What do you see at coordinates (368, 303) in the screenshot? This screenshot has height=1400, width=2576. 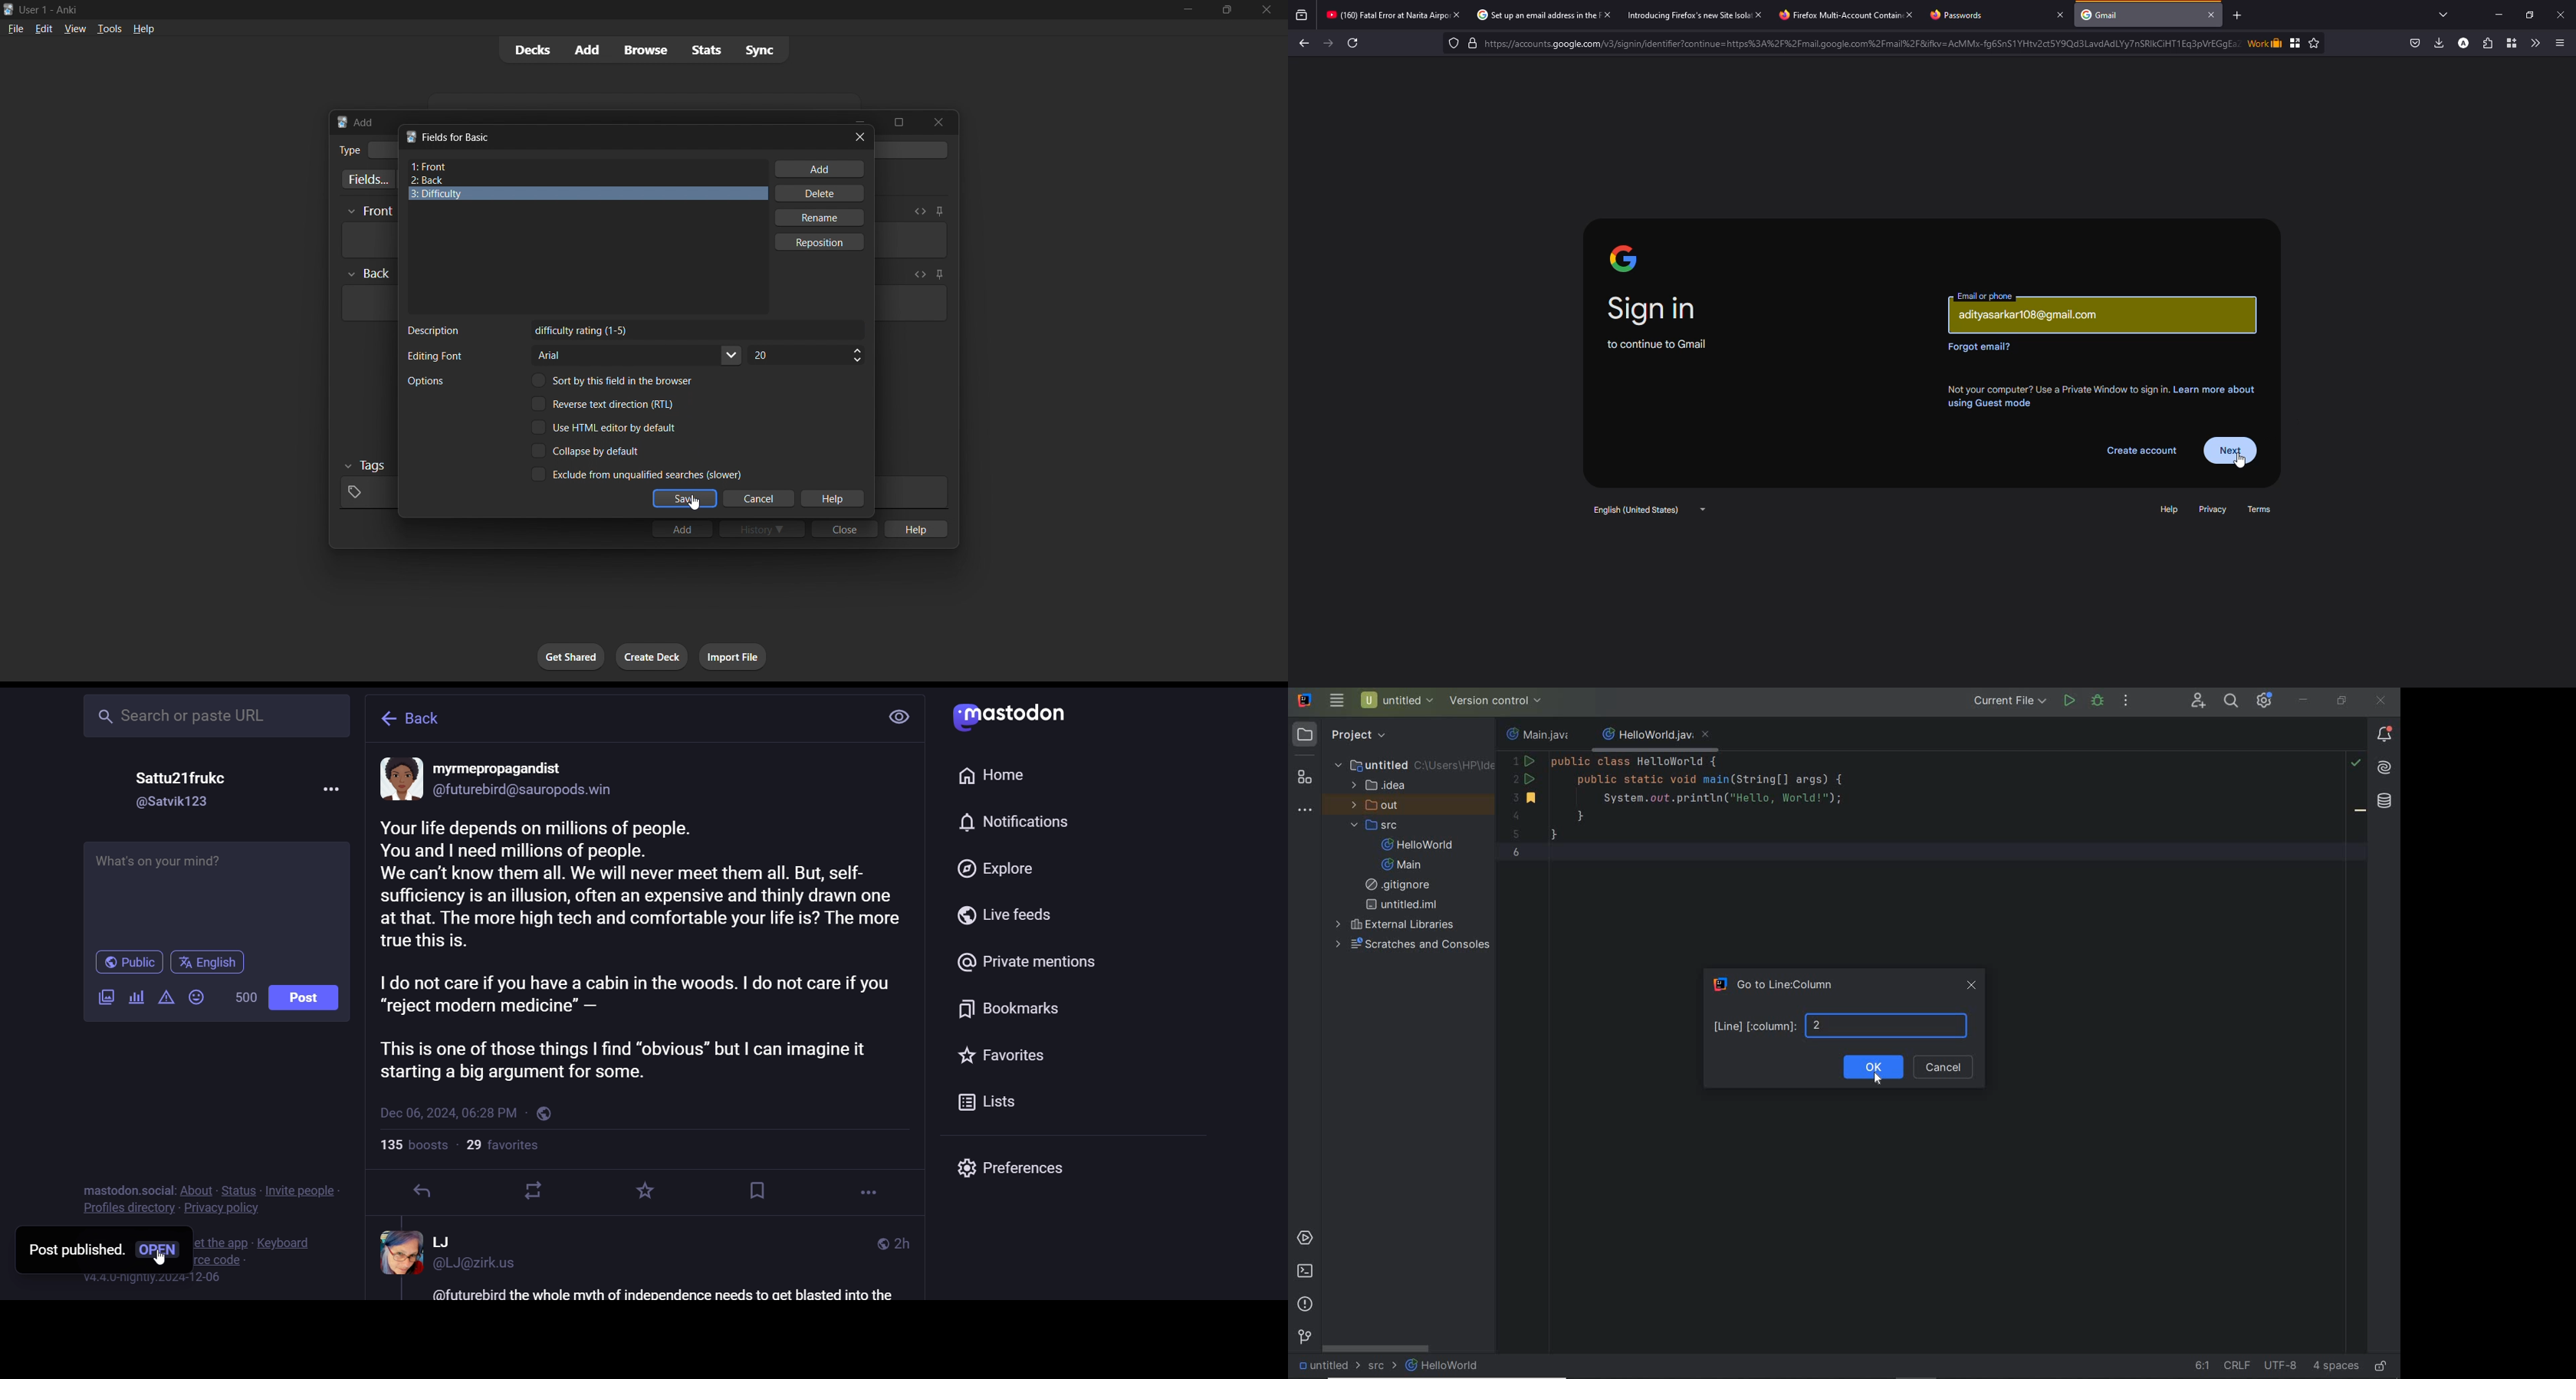 I see `card back input` at bounding box center [368, 303].